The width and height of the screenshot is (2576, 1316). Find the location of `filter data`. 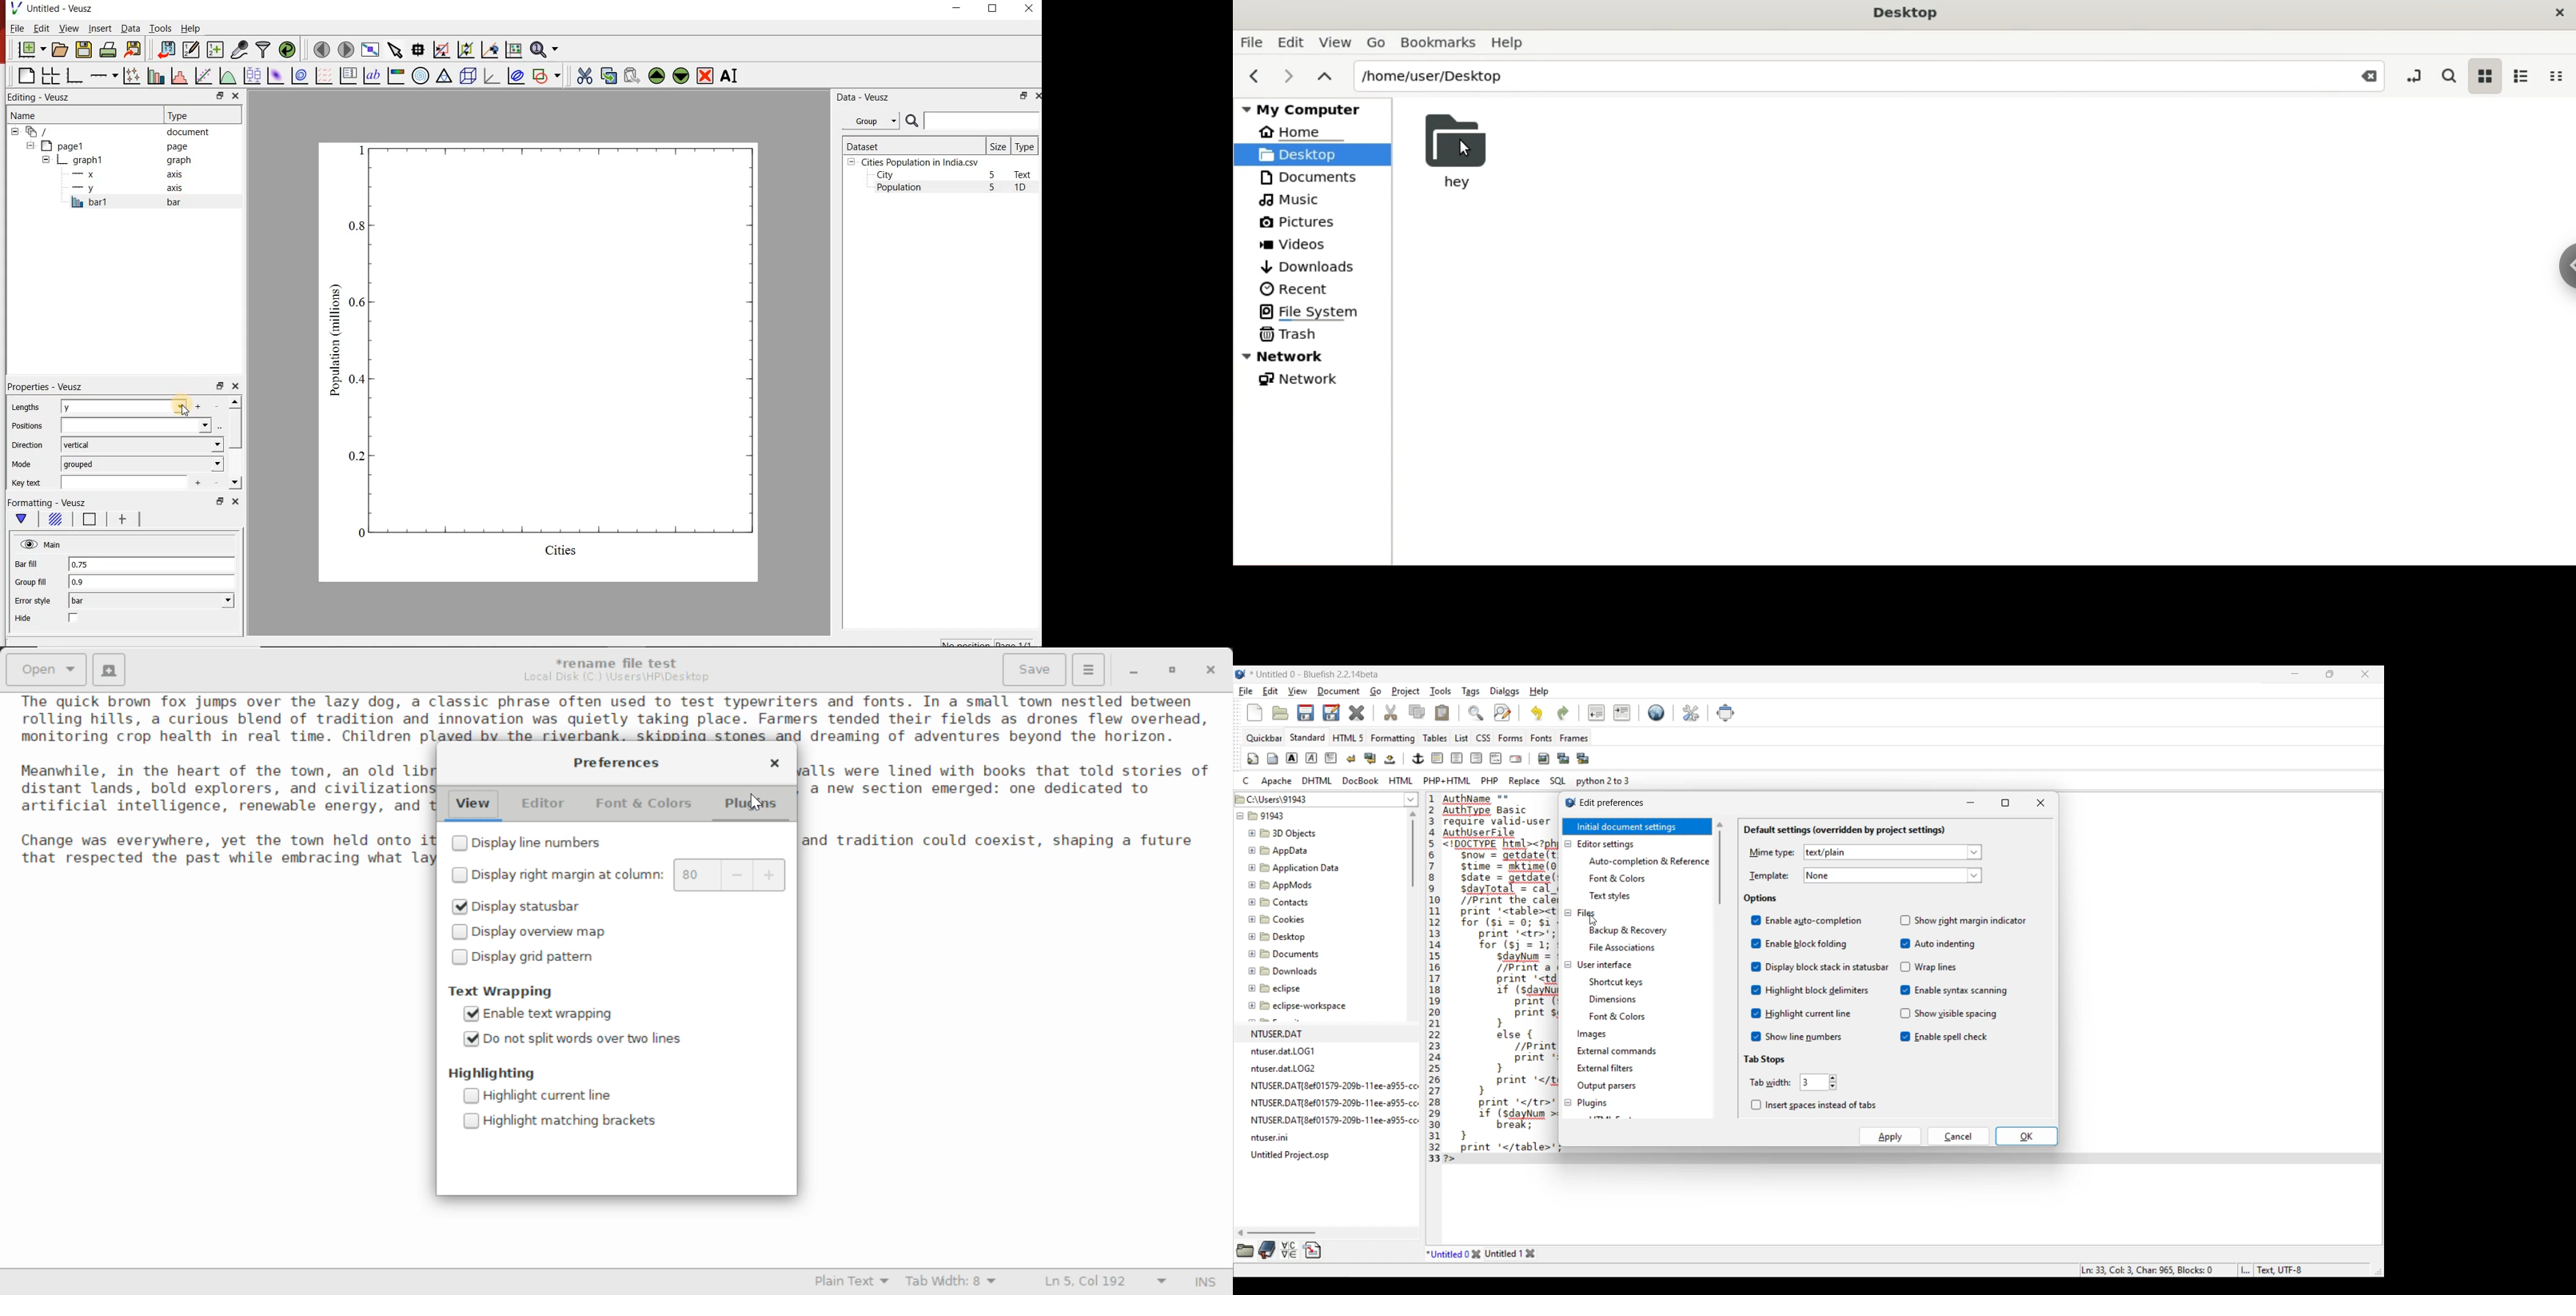

filter data is located at coordinates (264, 50).